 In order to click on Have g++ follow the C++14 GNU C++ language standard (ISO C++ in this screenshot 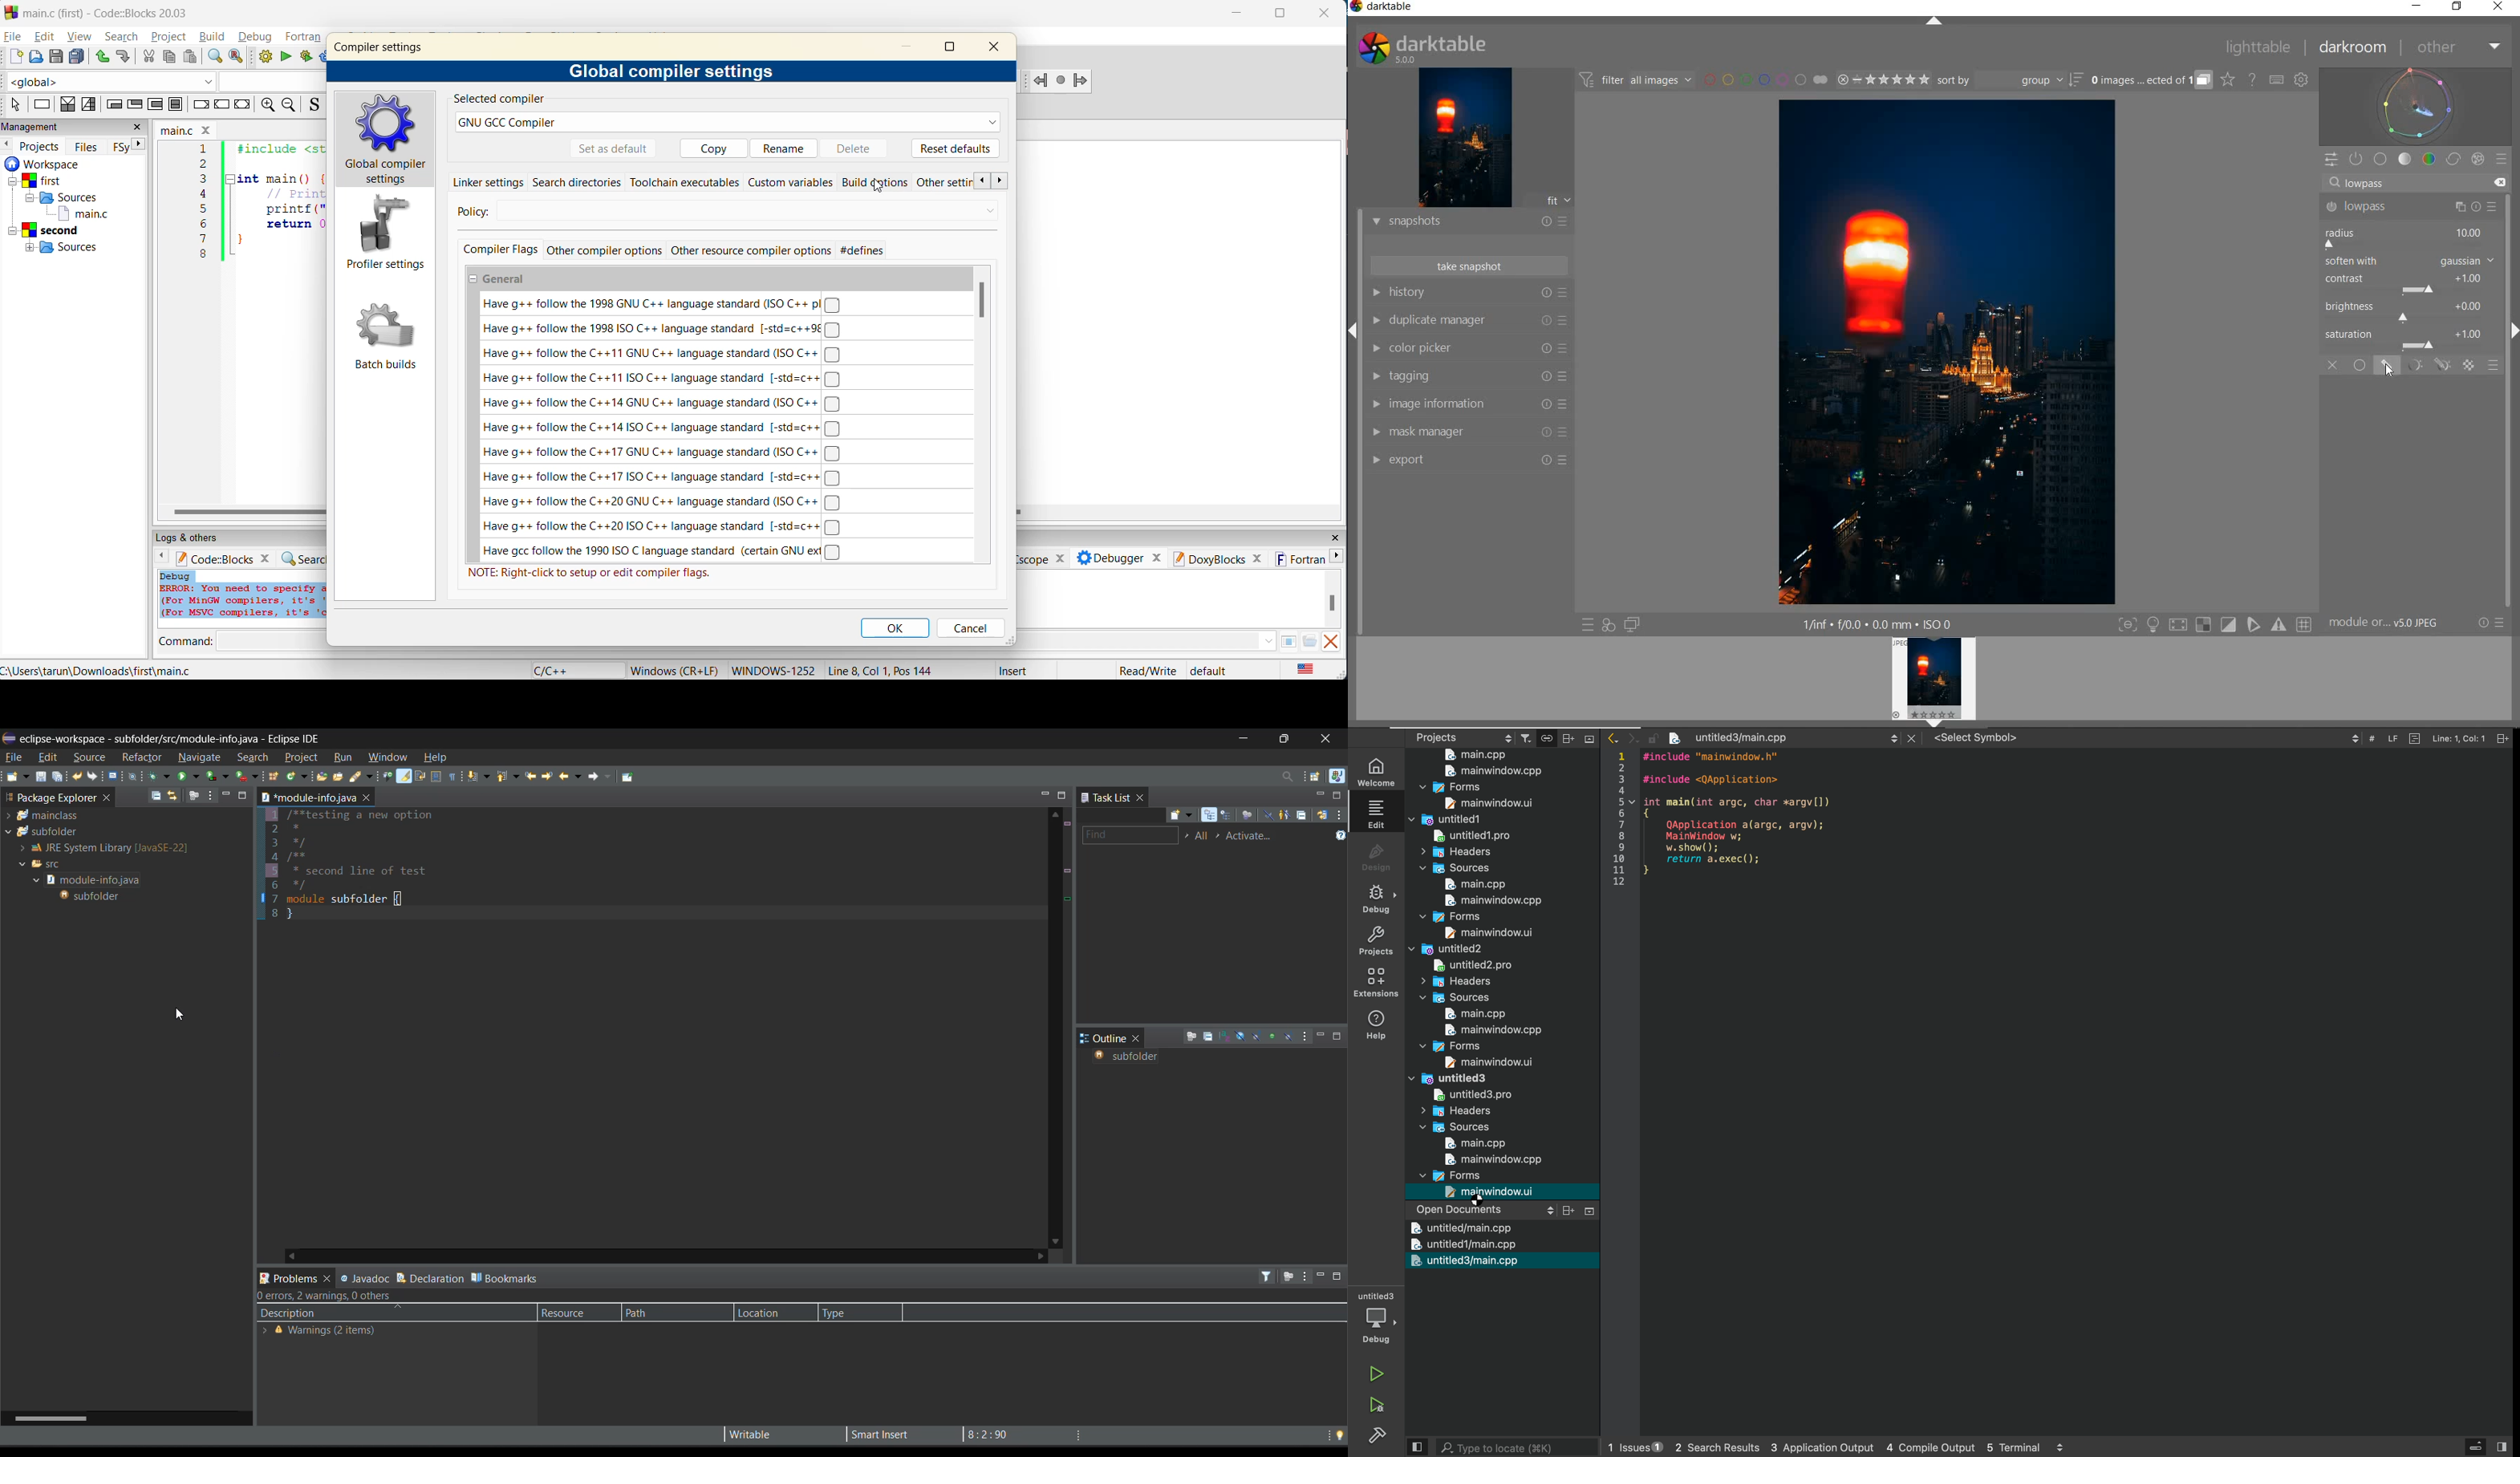, I will do `click(666, 403)`.